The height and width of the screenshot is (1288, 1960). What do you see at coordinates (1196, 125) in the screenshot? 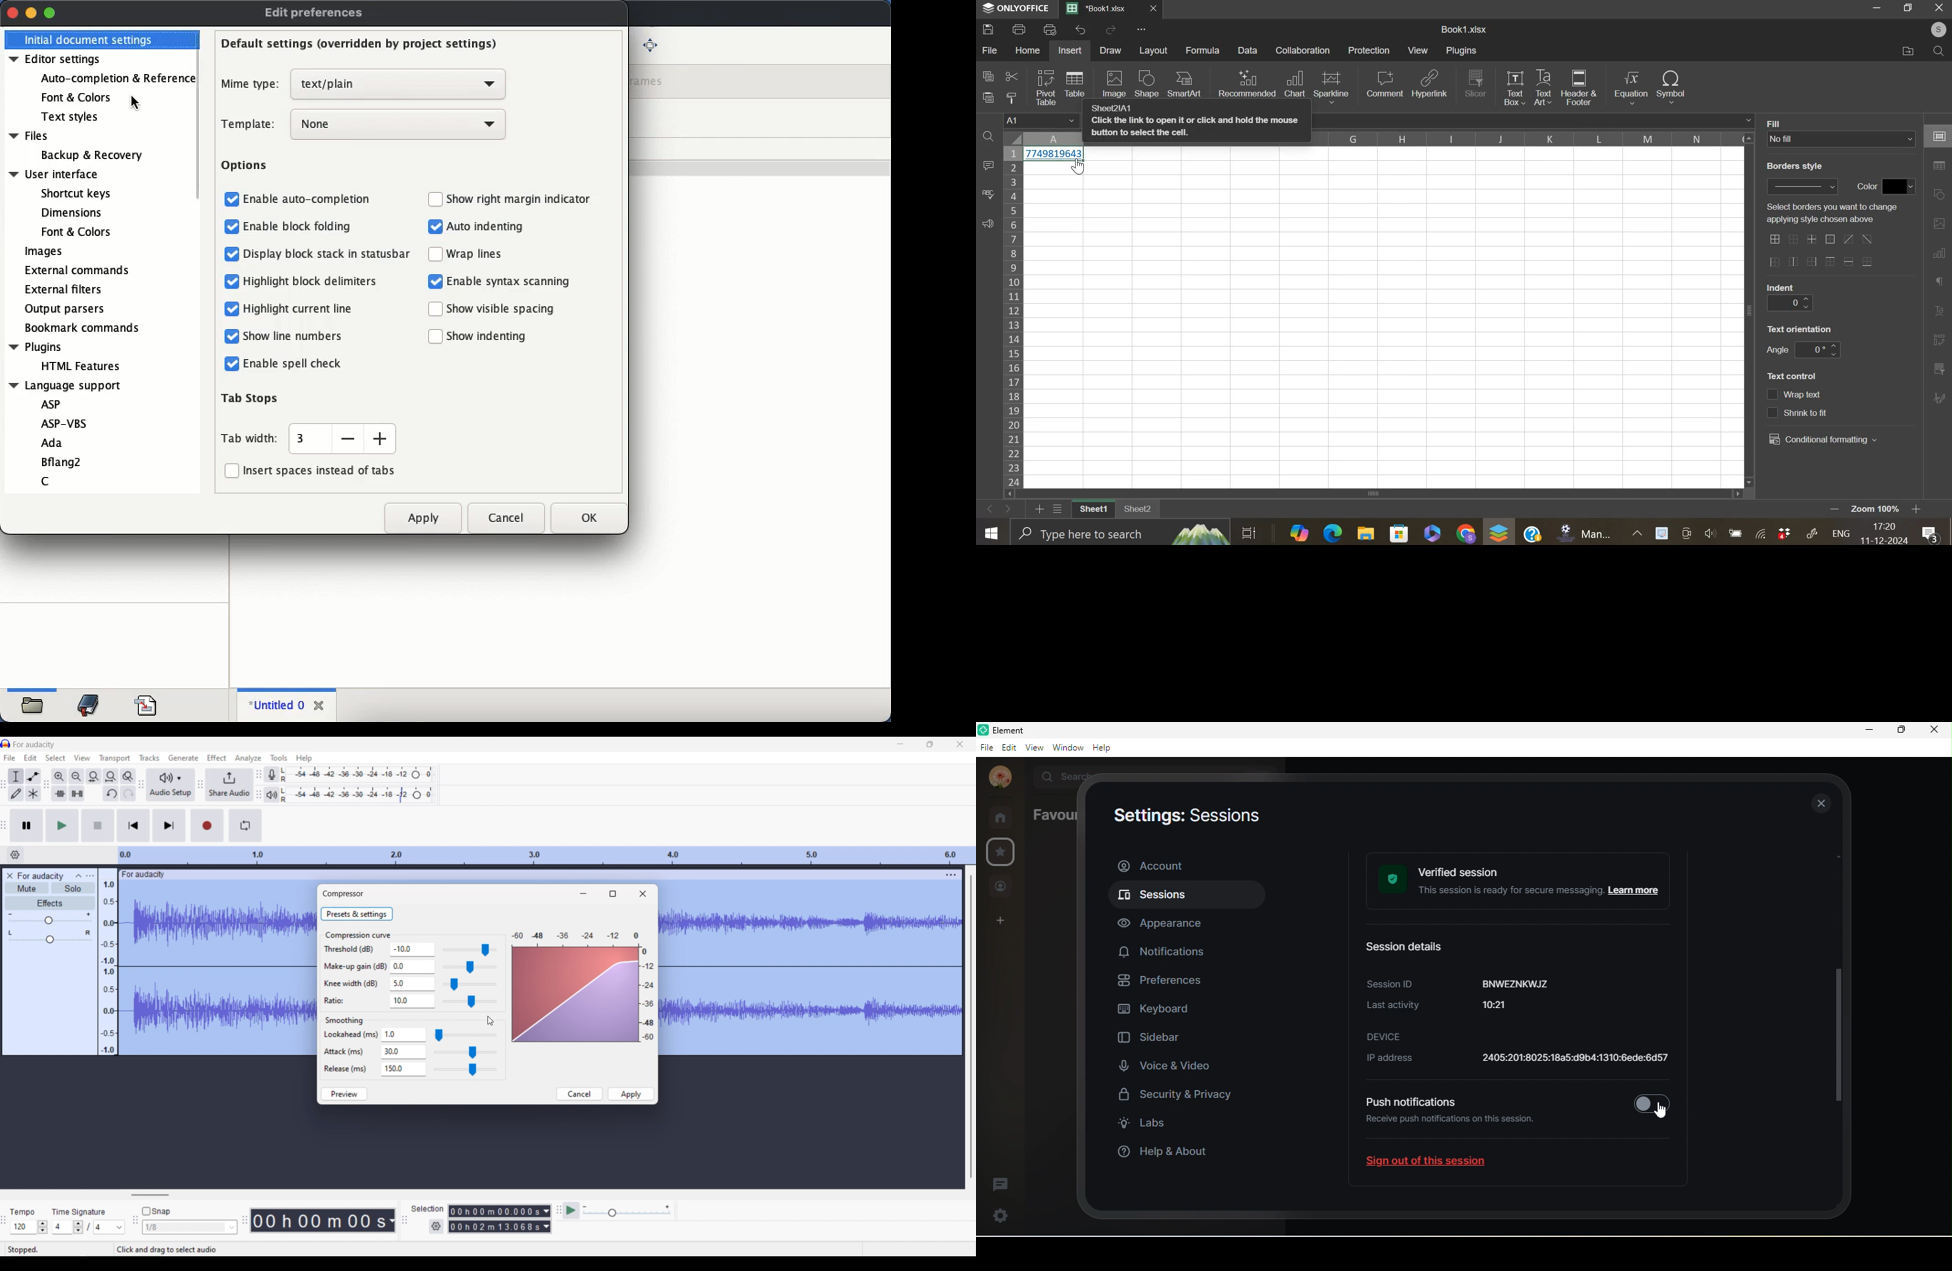
I see `Sheet21A1 Click the link to open it or click and hold the mouse button to select the cell` at bounding box center [1196, 125].